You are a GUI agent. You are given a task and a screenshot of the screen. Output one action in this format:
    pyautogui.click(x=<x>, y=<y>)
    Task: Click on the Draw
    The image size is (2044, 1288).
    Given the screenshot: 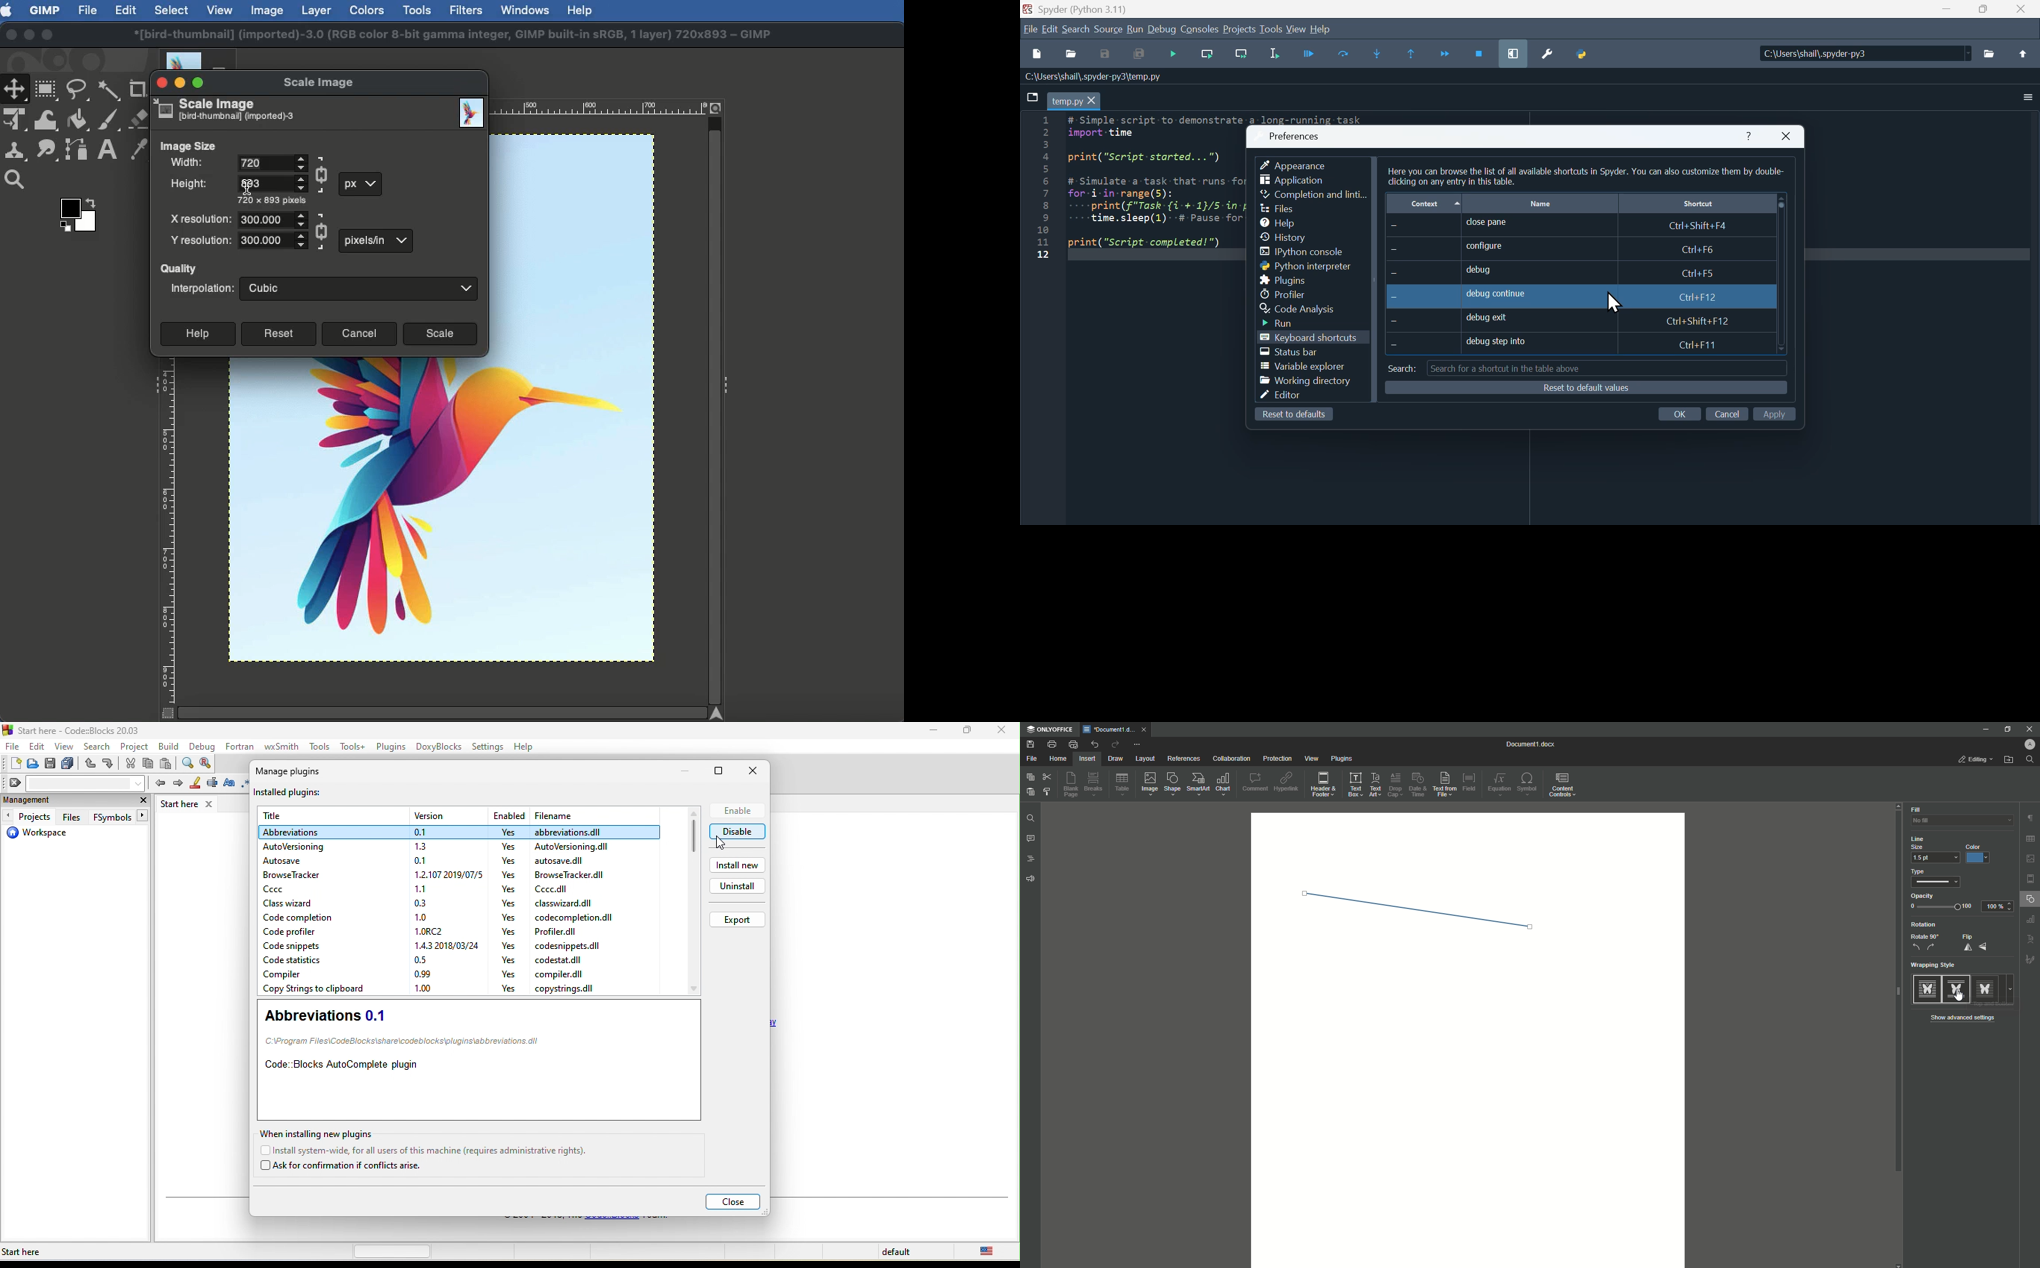 What is the action you would take?
    pyautogui.click(x=1115, y=759)
    